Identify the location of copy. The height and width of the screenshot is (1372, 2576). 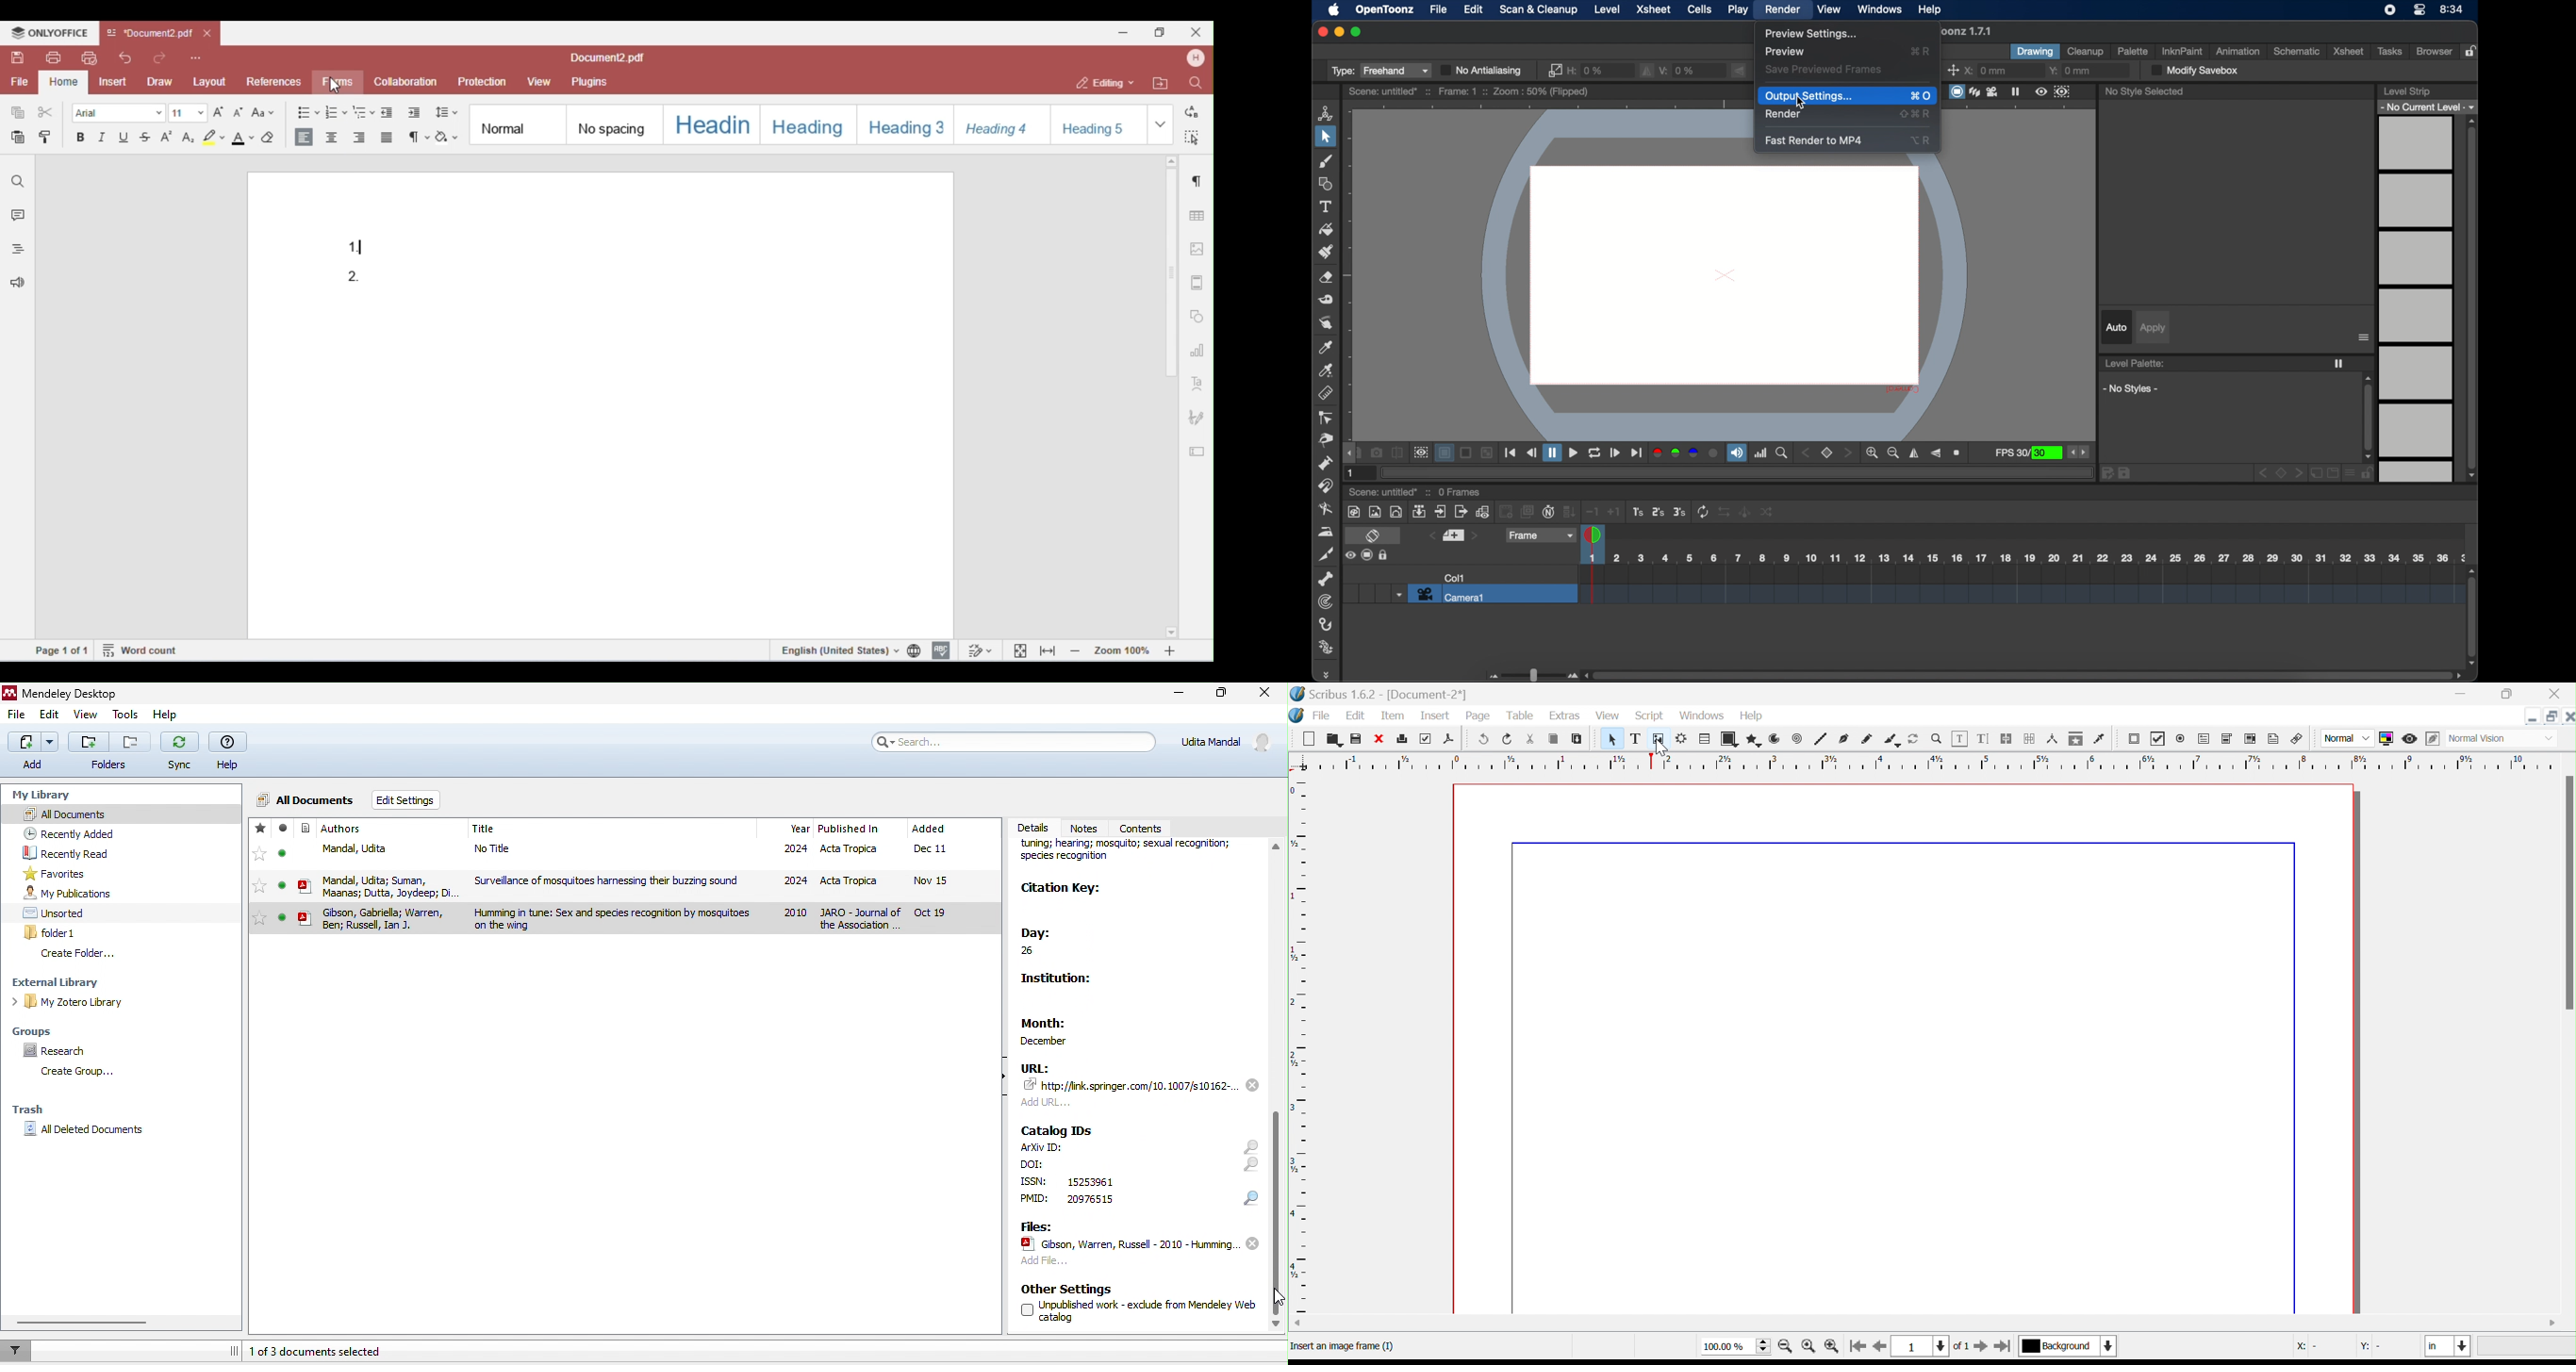
(1554, 739).